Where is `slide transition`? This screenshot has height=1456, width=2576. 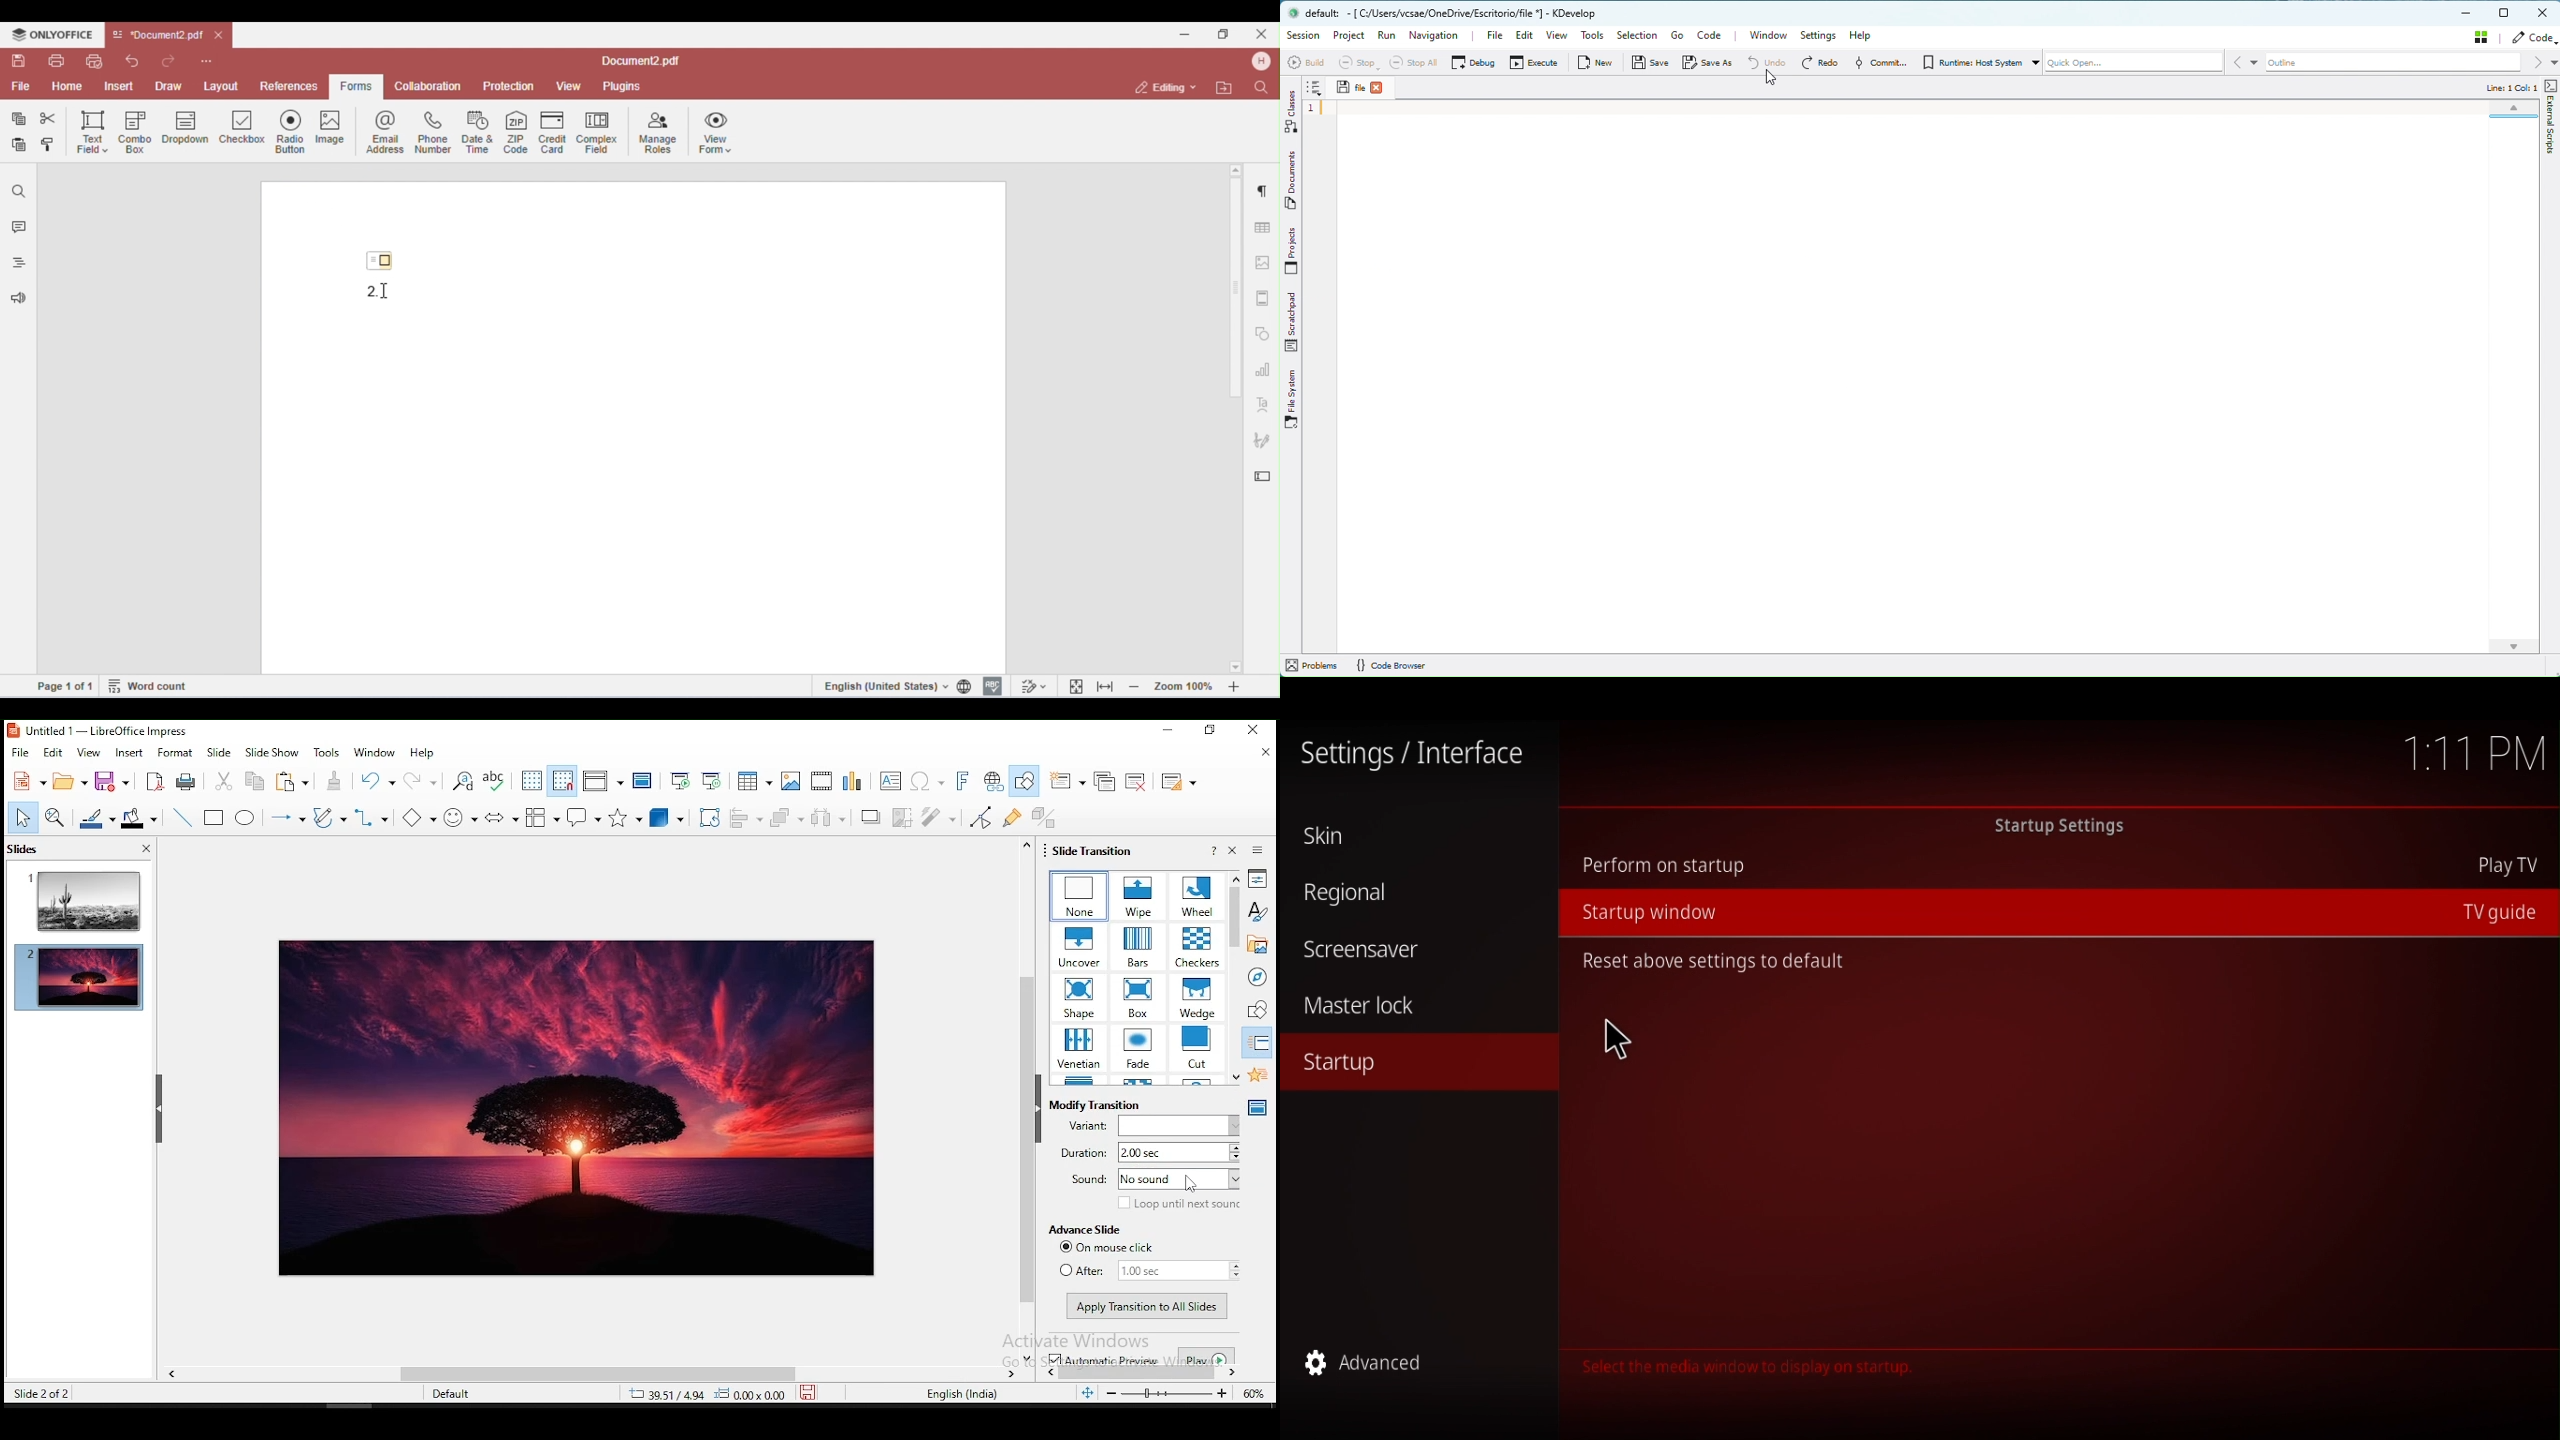
slide transition is located at coordinates (1094, 851).